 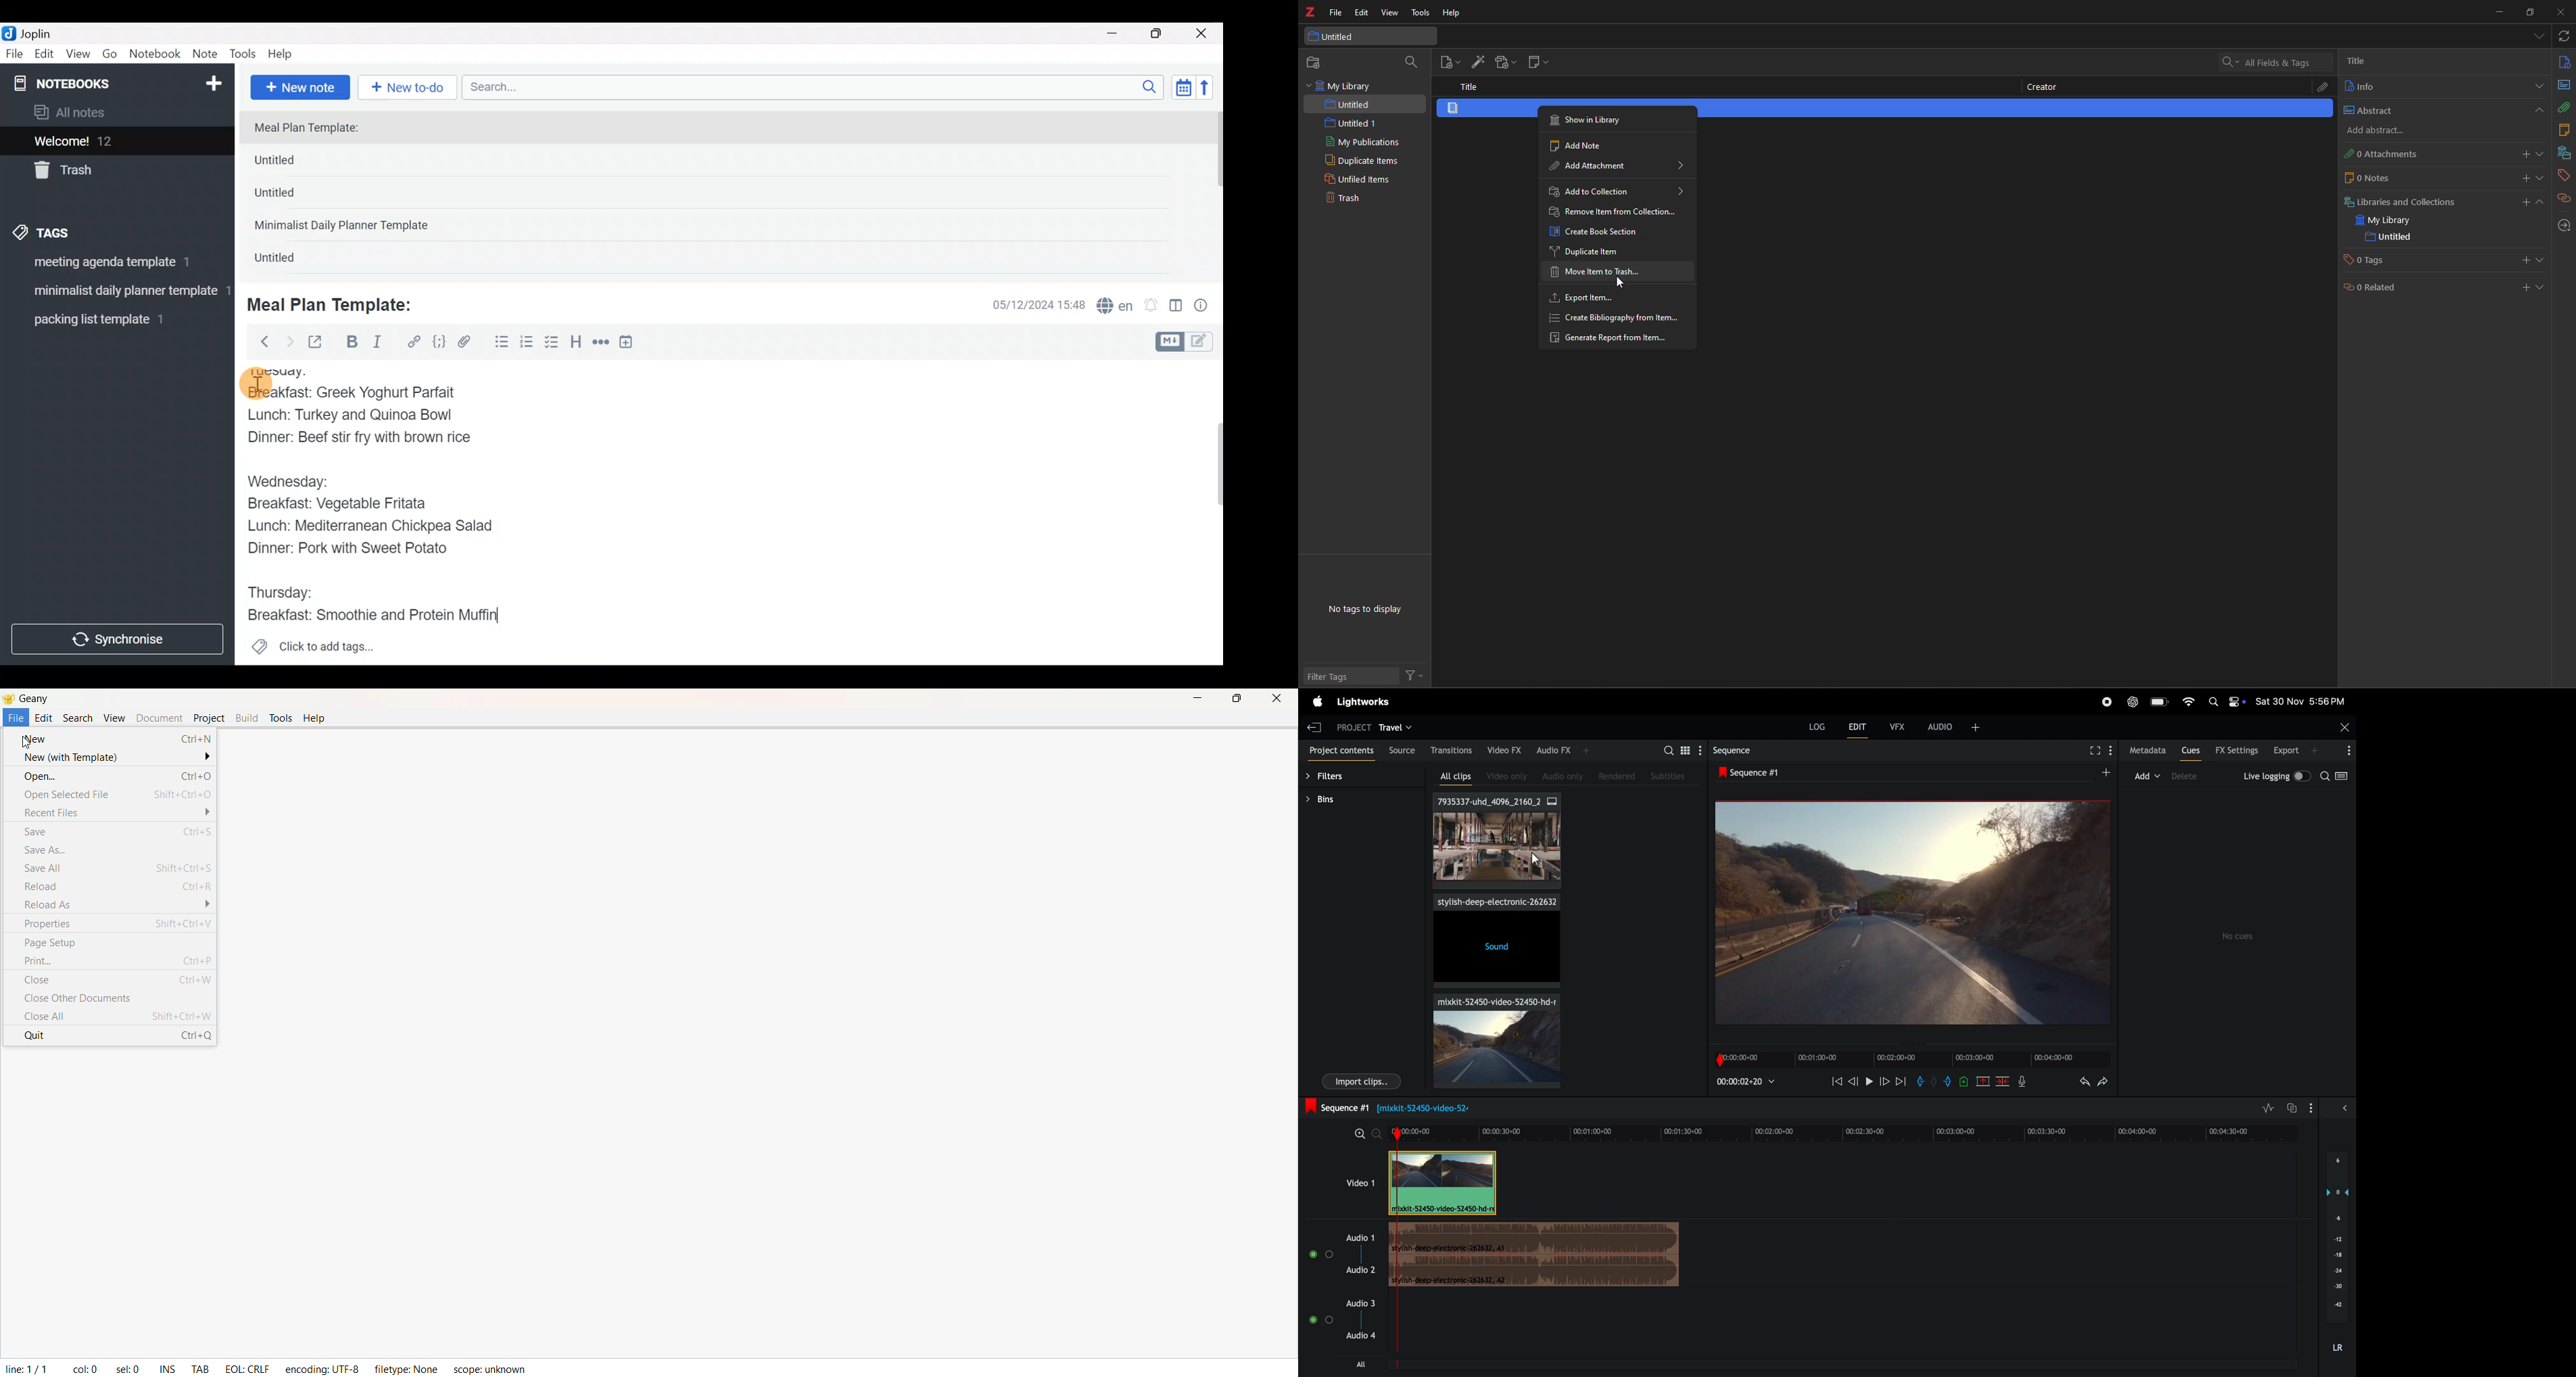 I want to click on travel, so click(x=1397, y=727).